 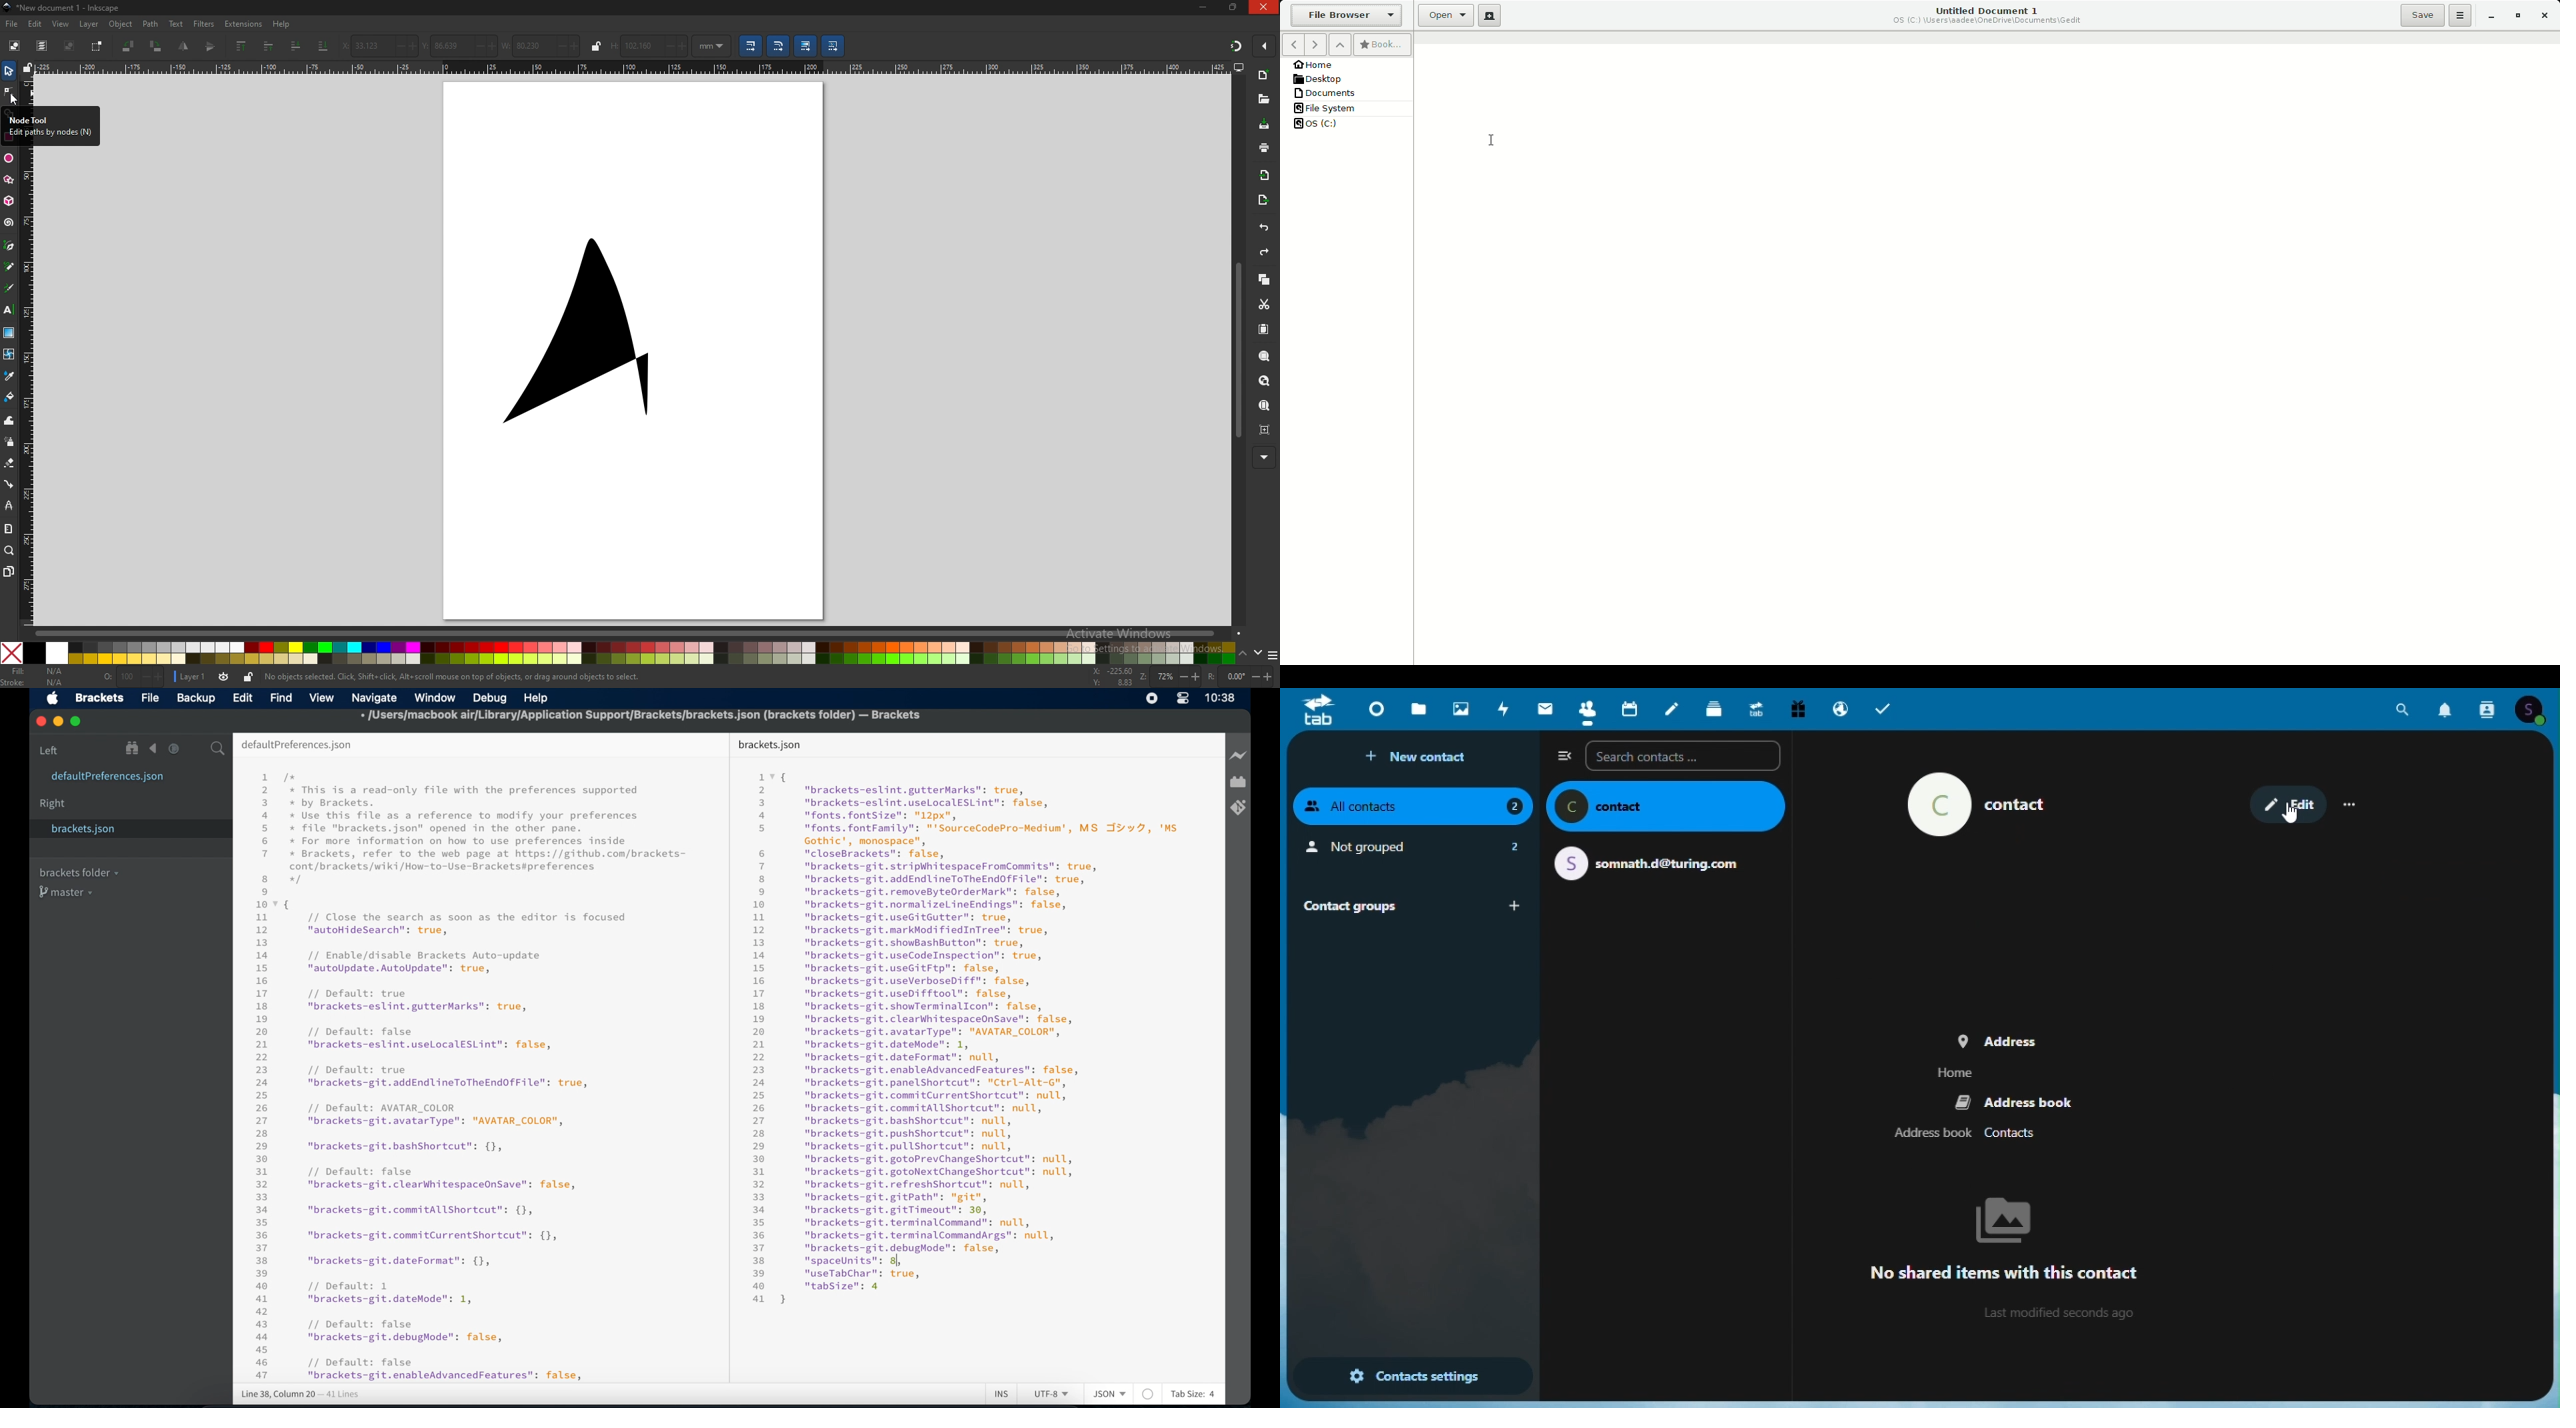 What do you see at coordinates (1885, 708) in the screenshot?
I see `Tasks` at bounding box center [1885, 708].